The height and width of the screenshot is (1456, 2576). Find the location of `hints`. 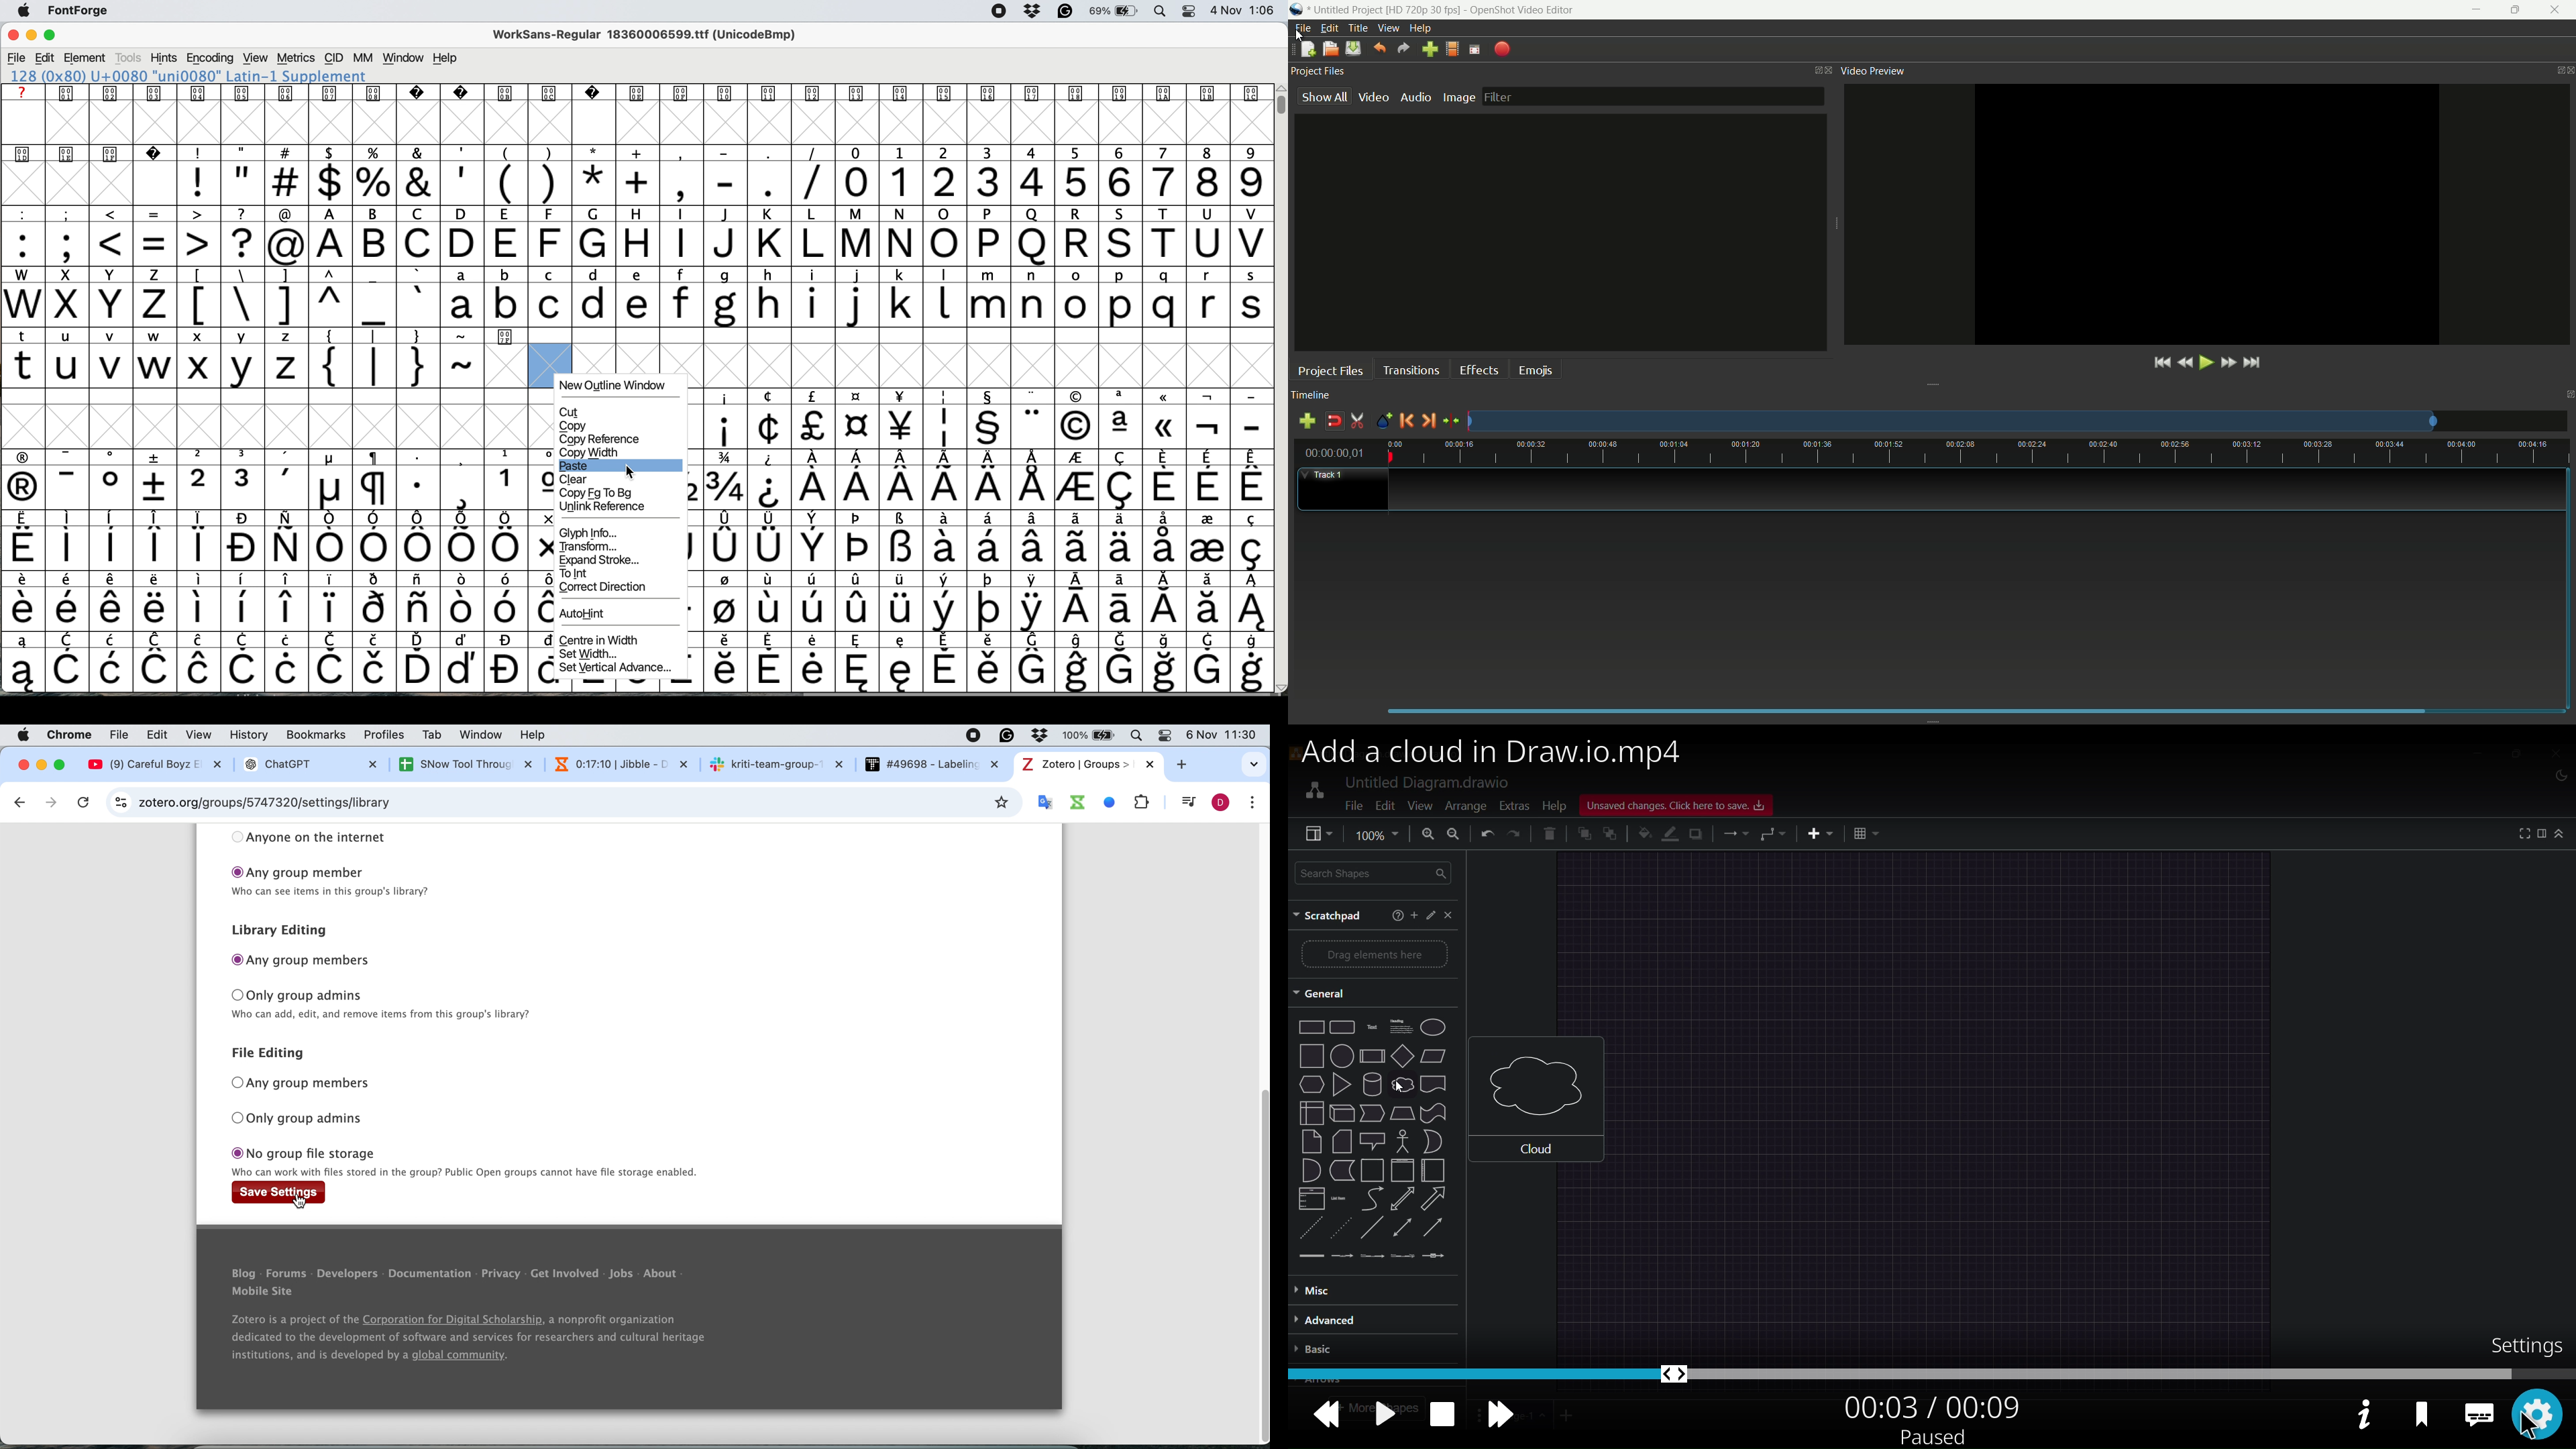

hints is located at coordinates (164, 59).